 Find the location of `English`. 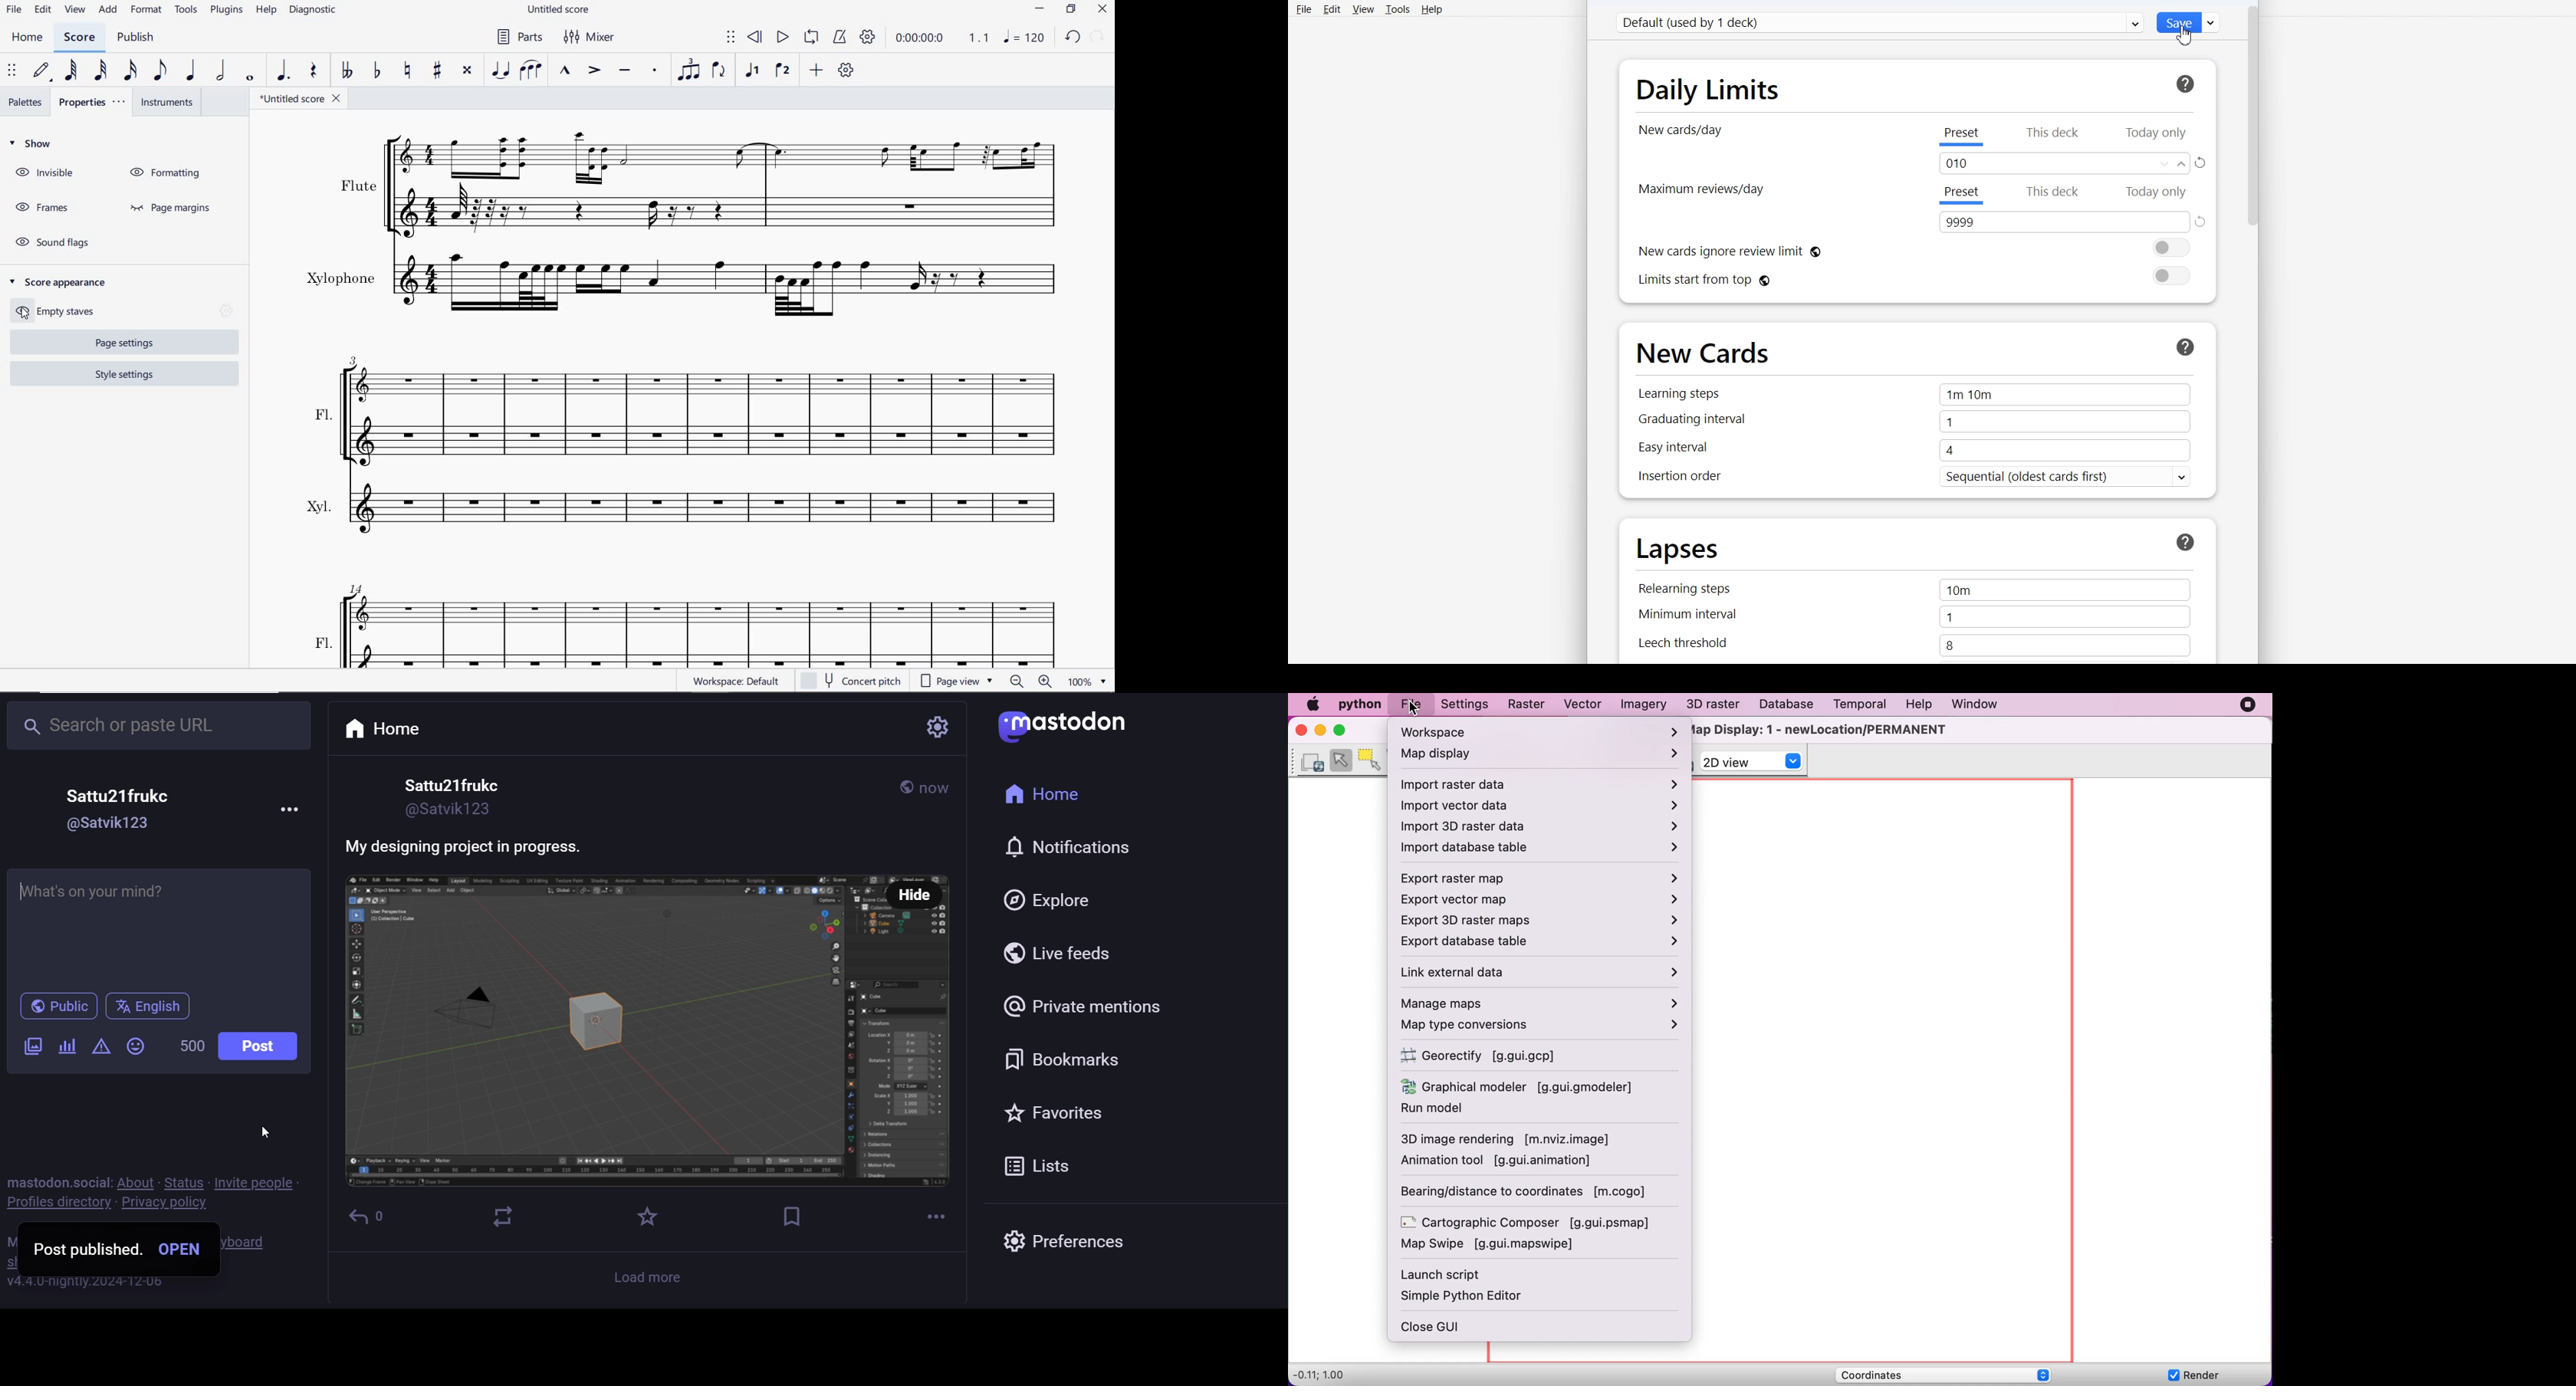

English is located at coordinates (151, 1008).